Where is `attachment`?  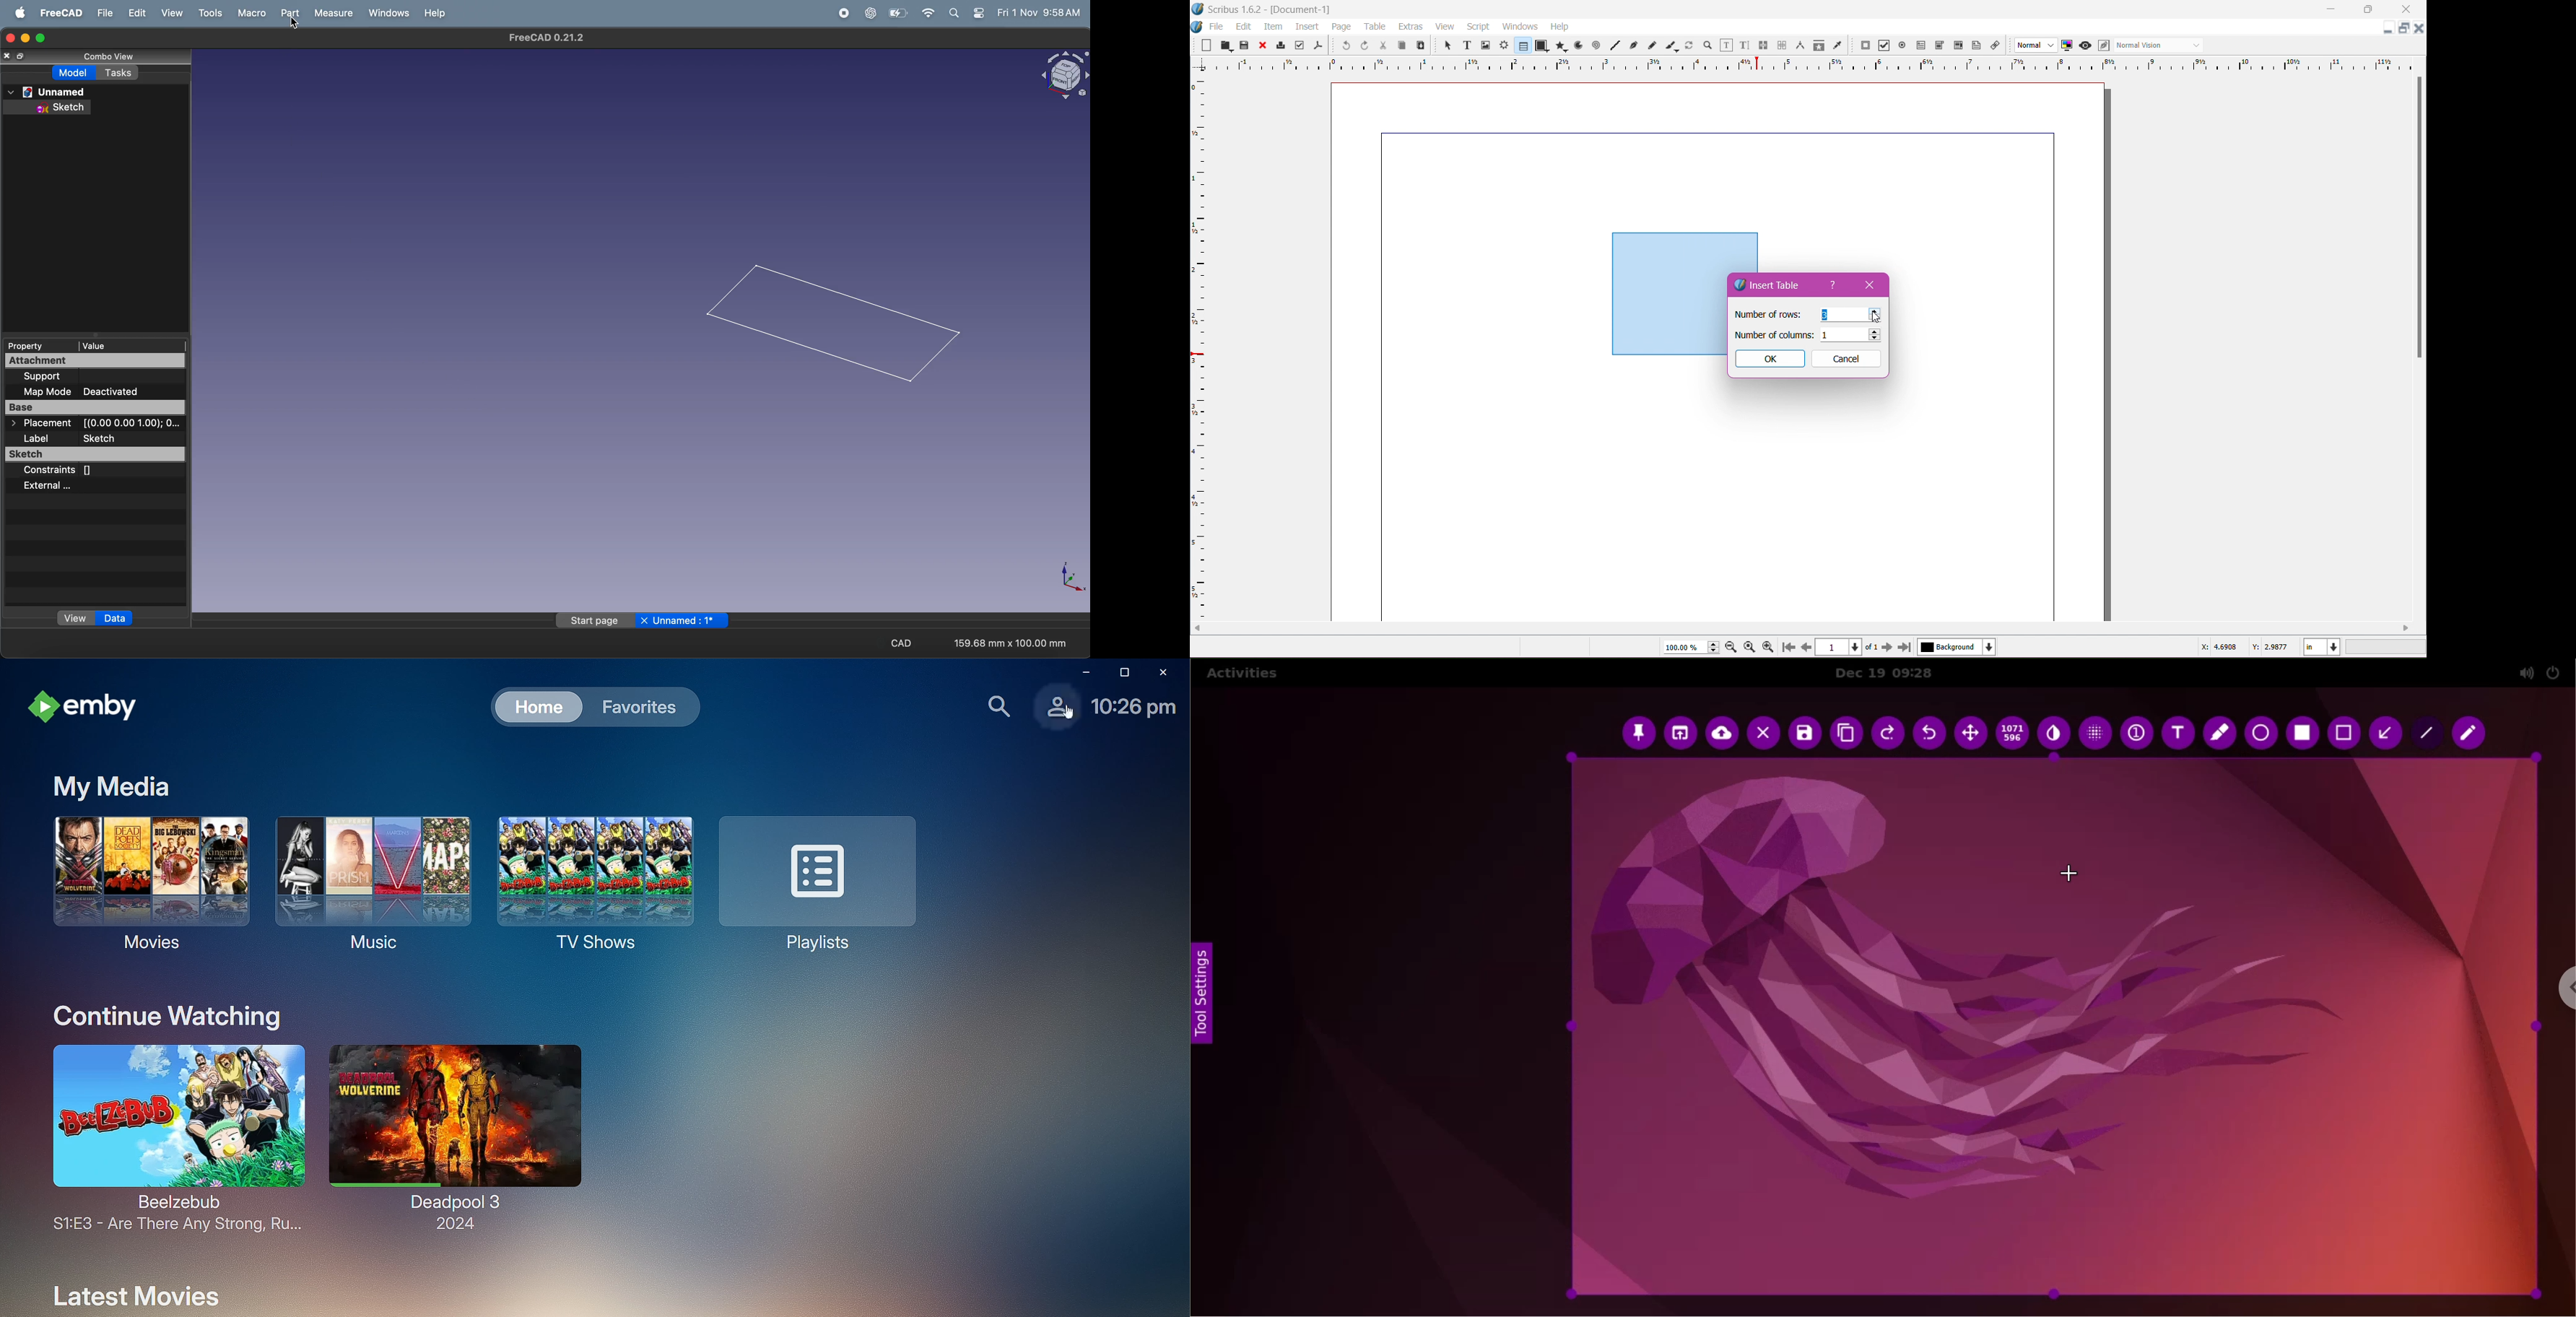
attachment is located at coordinates (59, 362).